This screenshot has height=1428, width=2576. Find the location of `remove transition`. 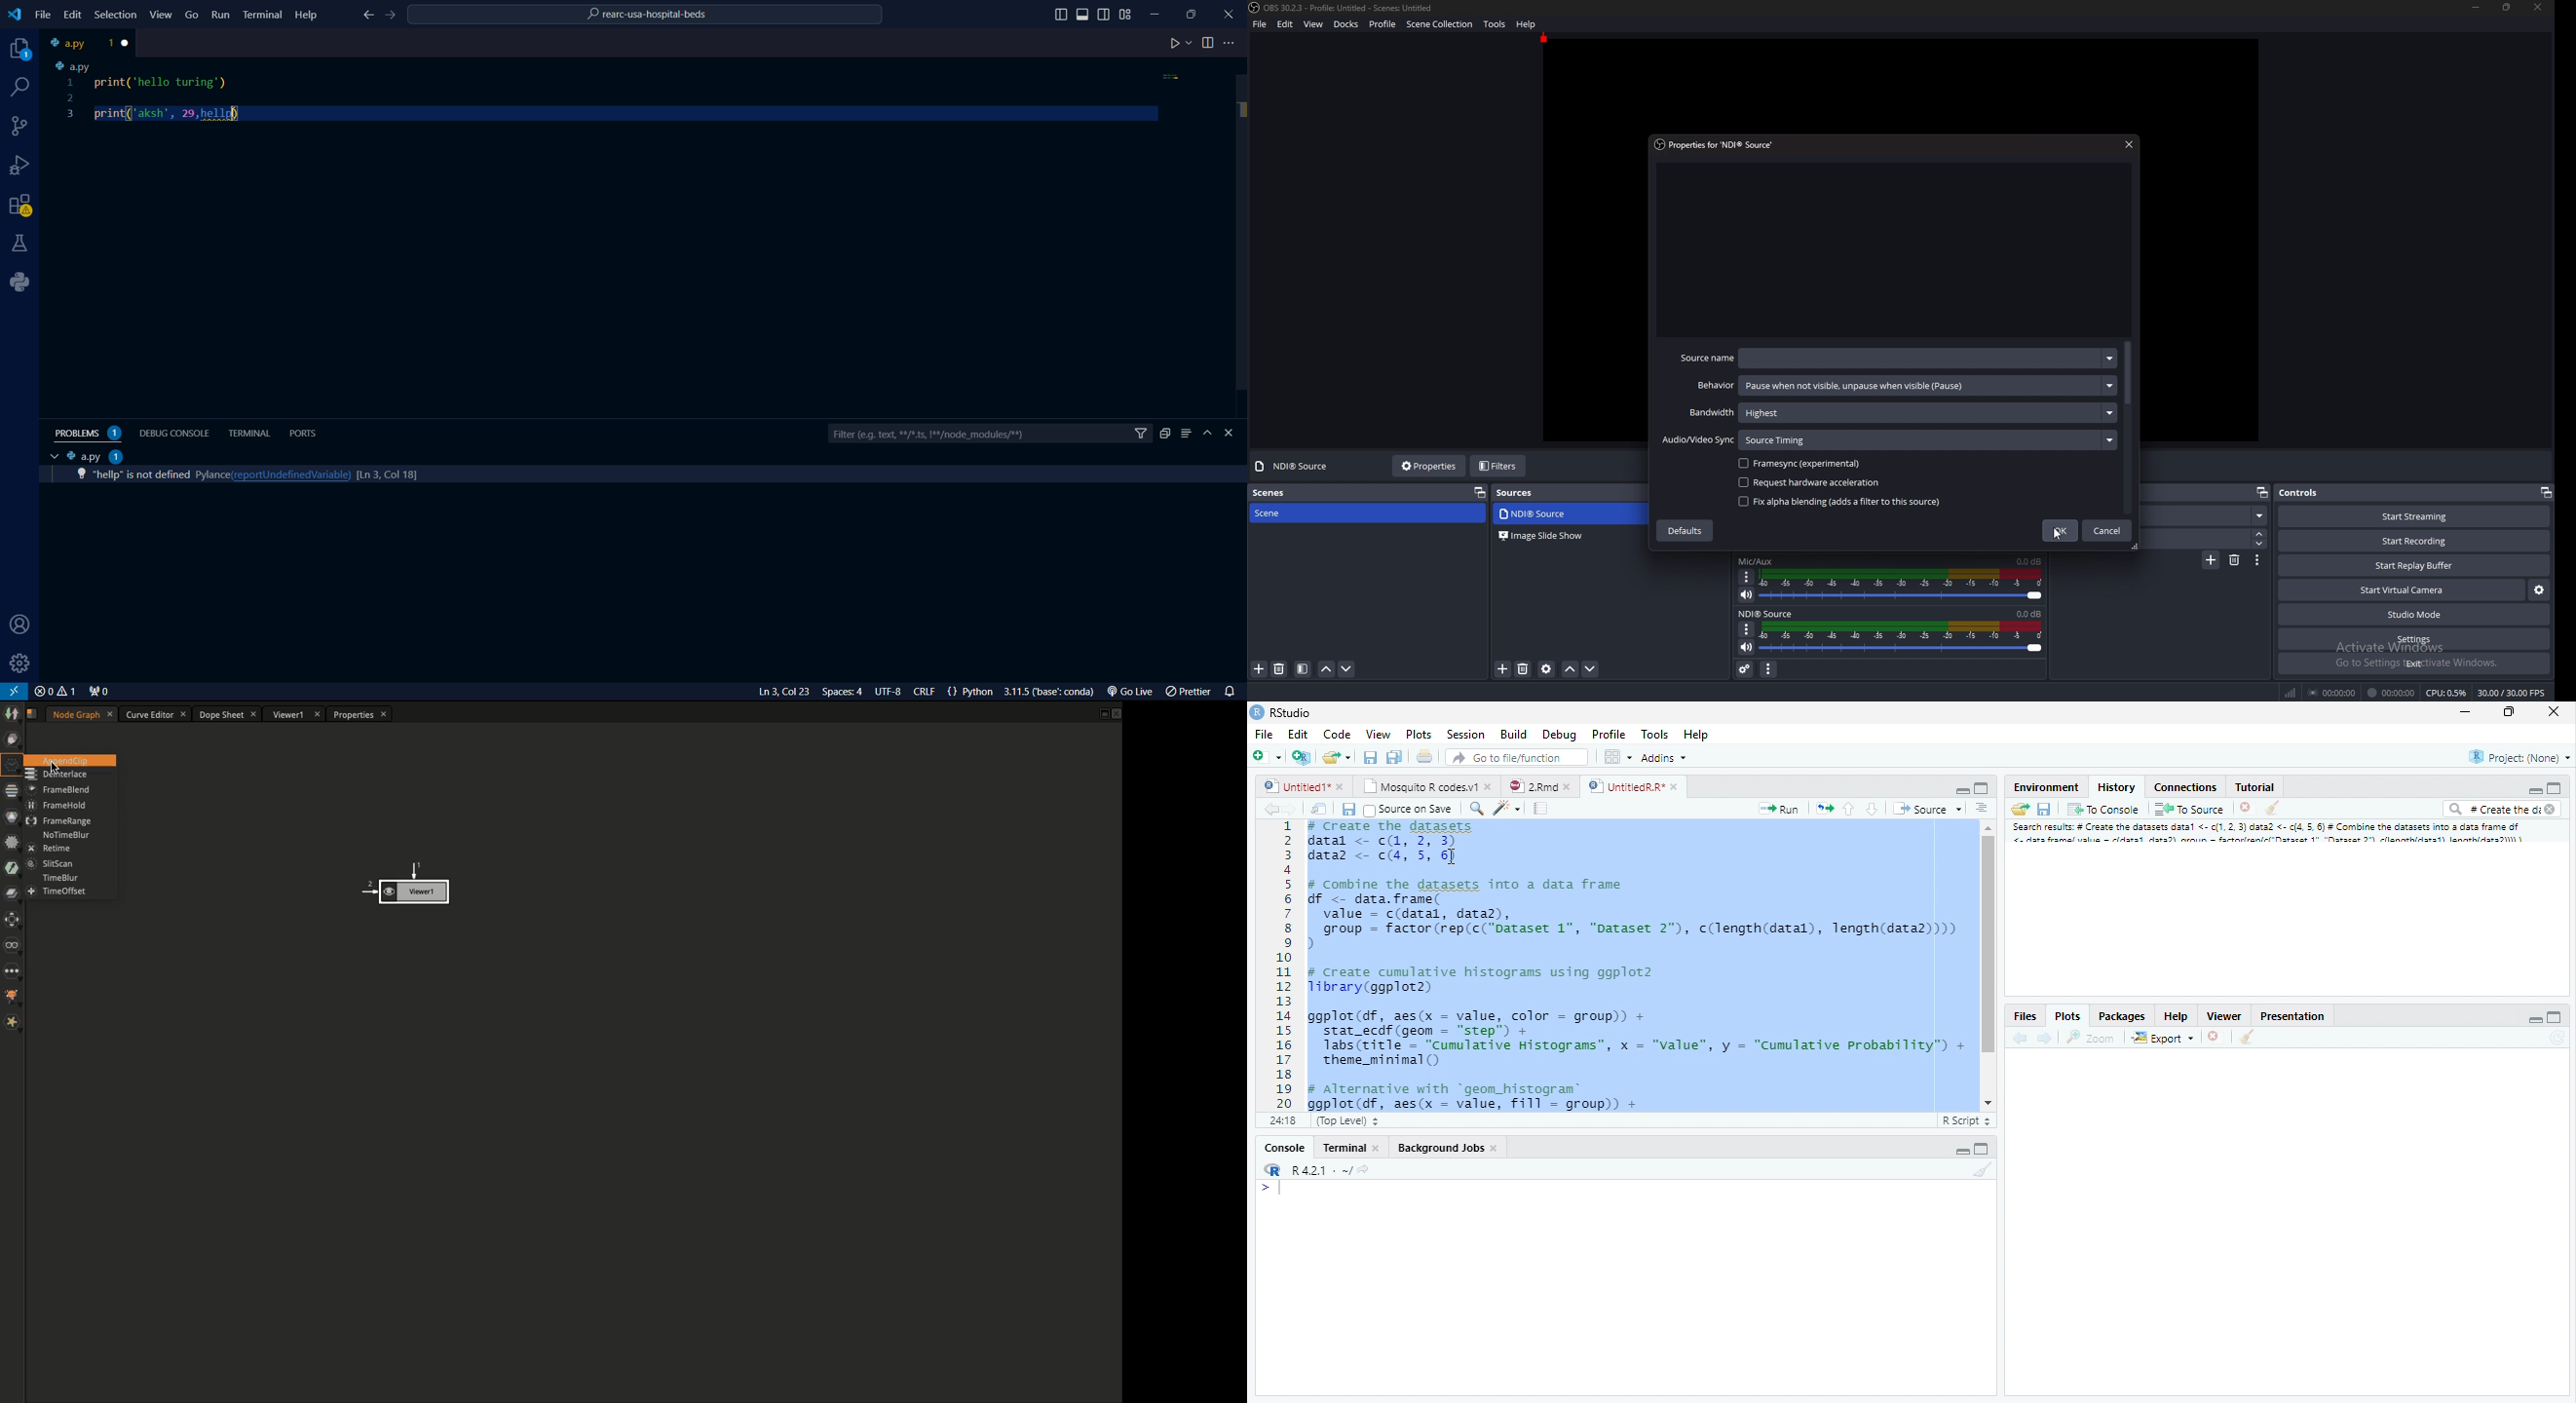

remove transition is located at coordinates (2234, 561).